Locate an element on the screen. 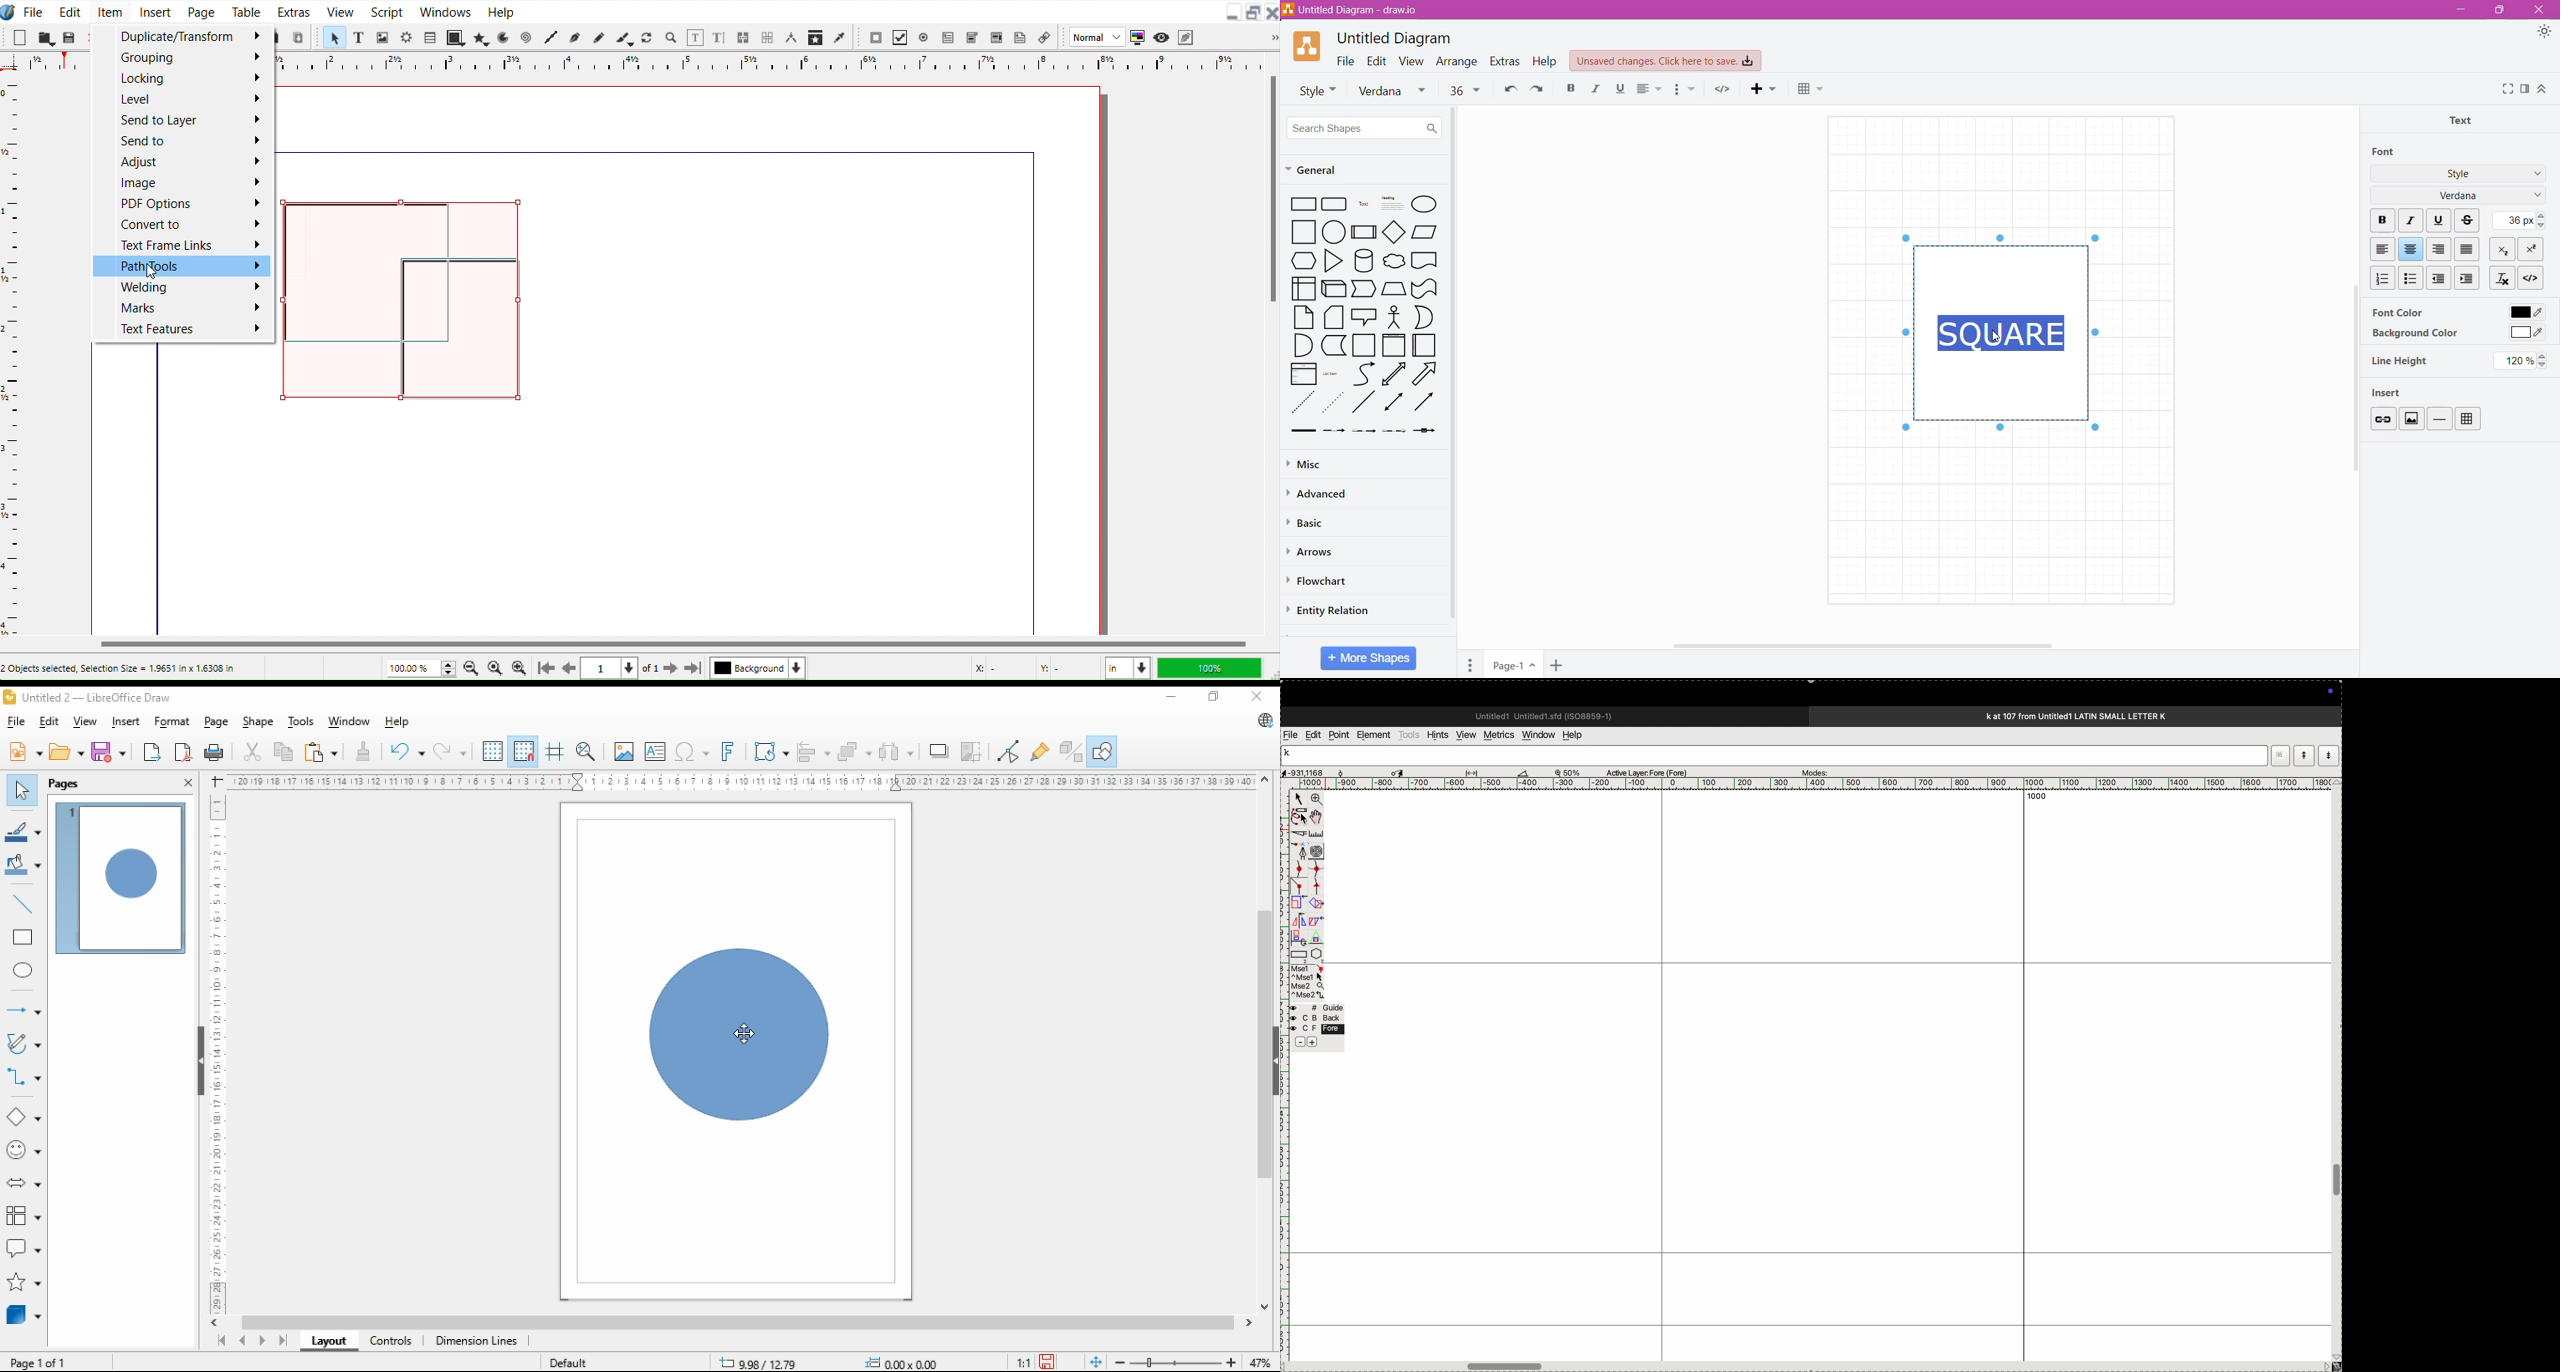  mirror is located at coordinates (1300, 928).